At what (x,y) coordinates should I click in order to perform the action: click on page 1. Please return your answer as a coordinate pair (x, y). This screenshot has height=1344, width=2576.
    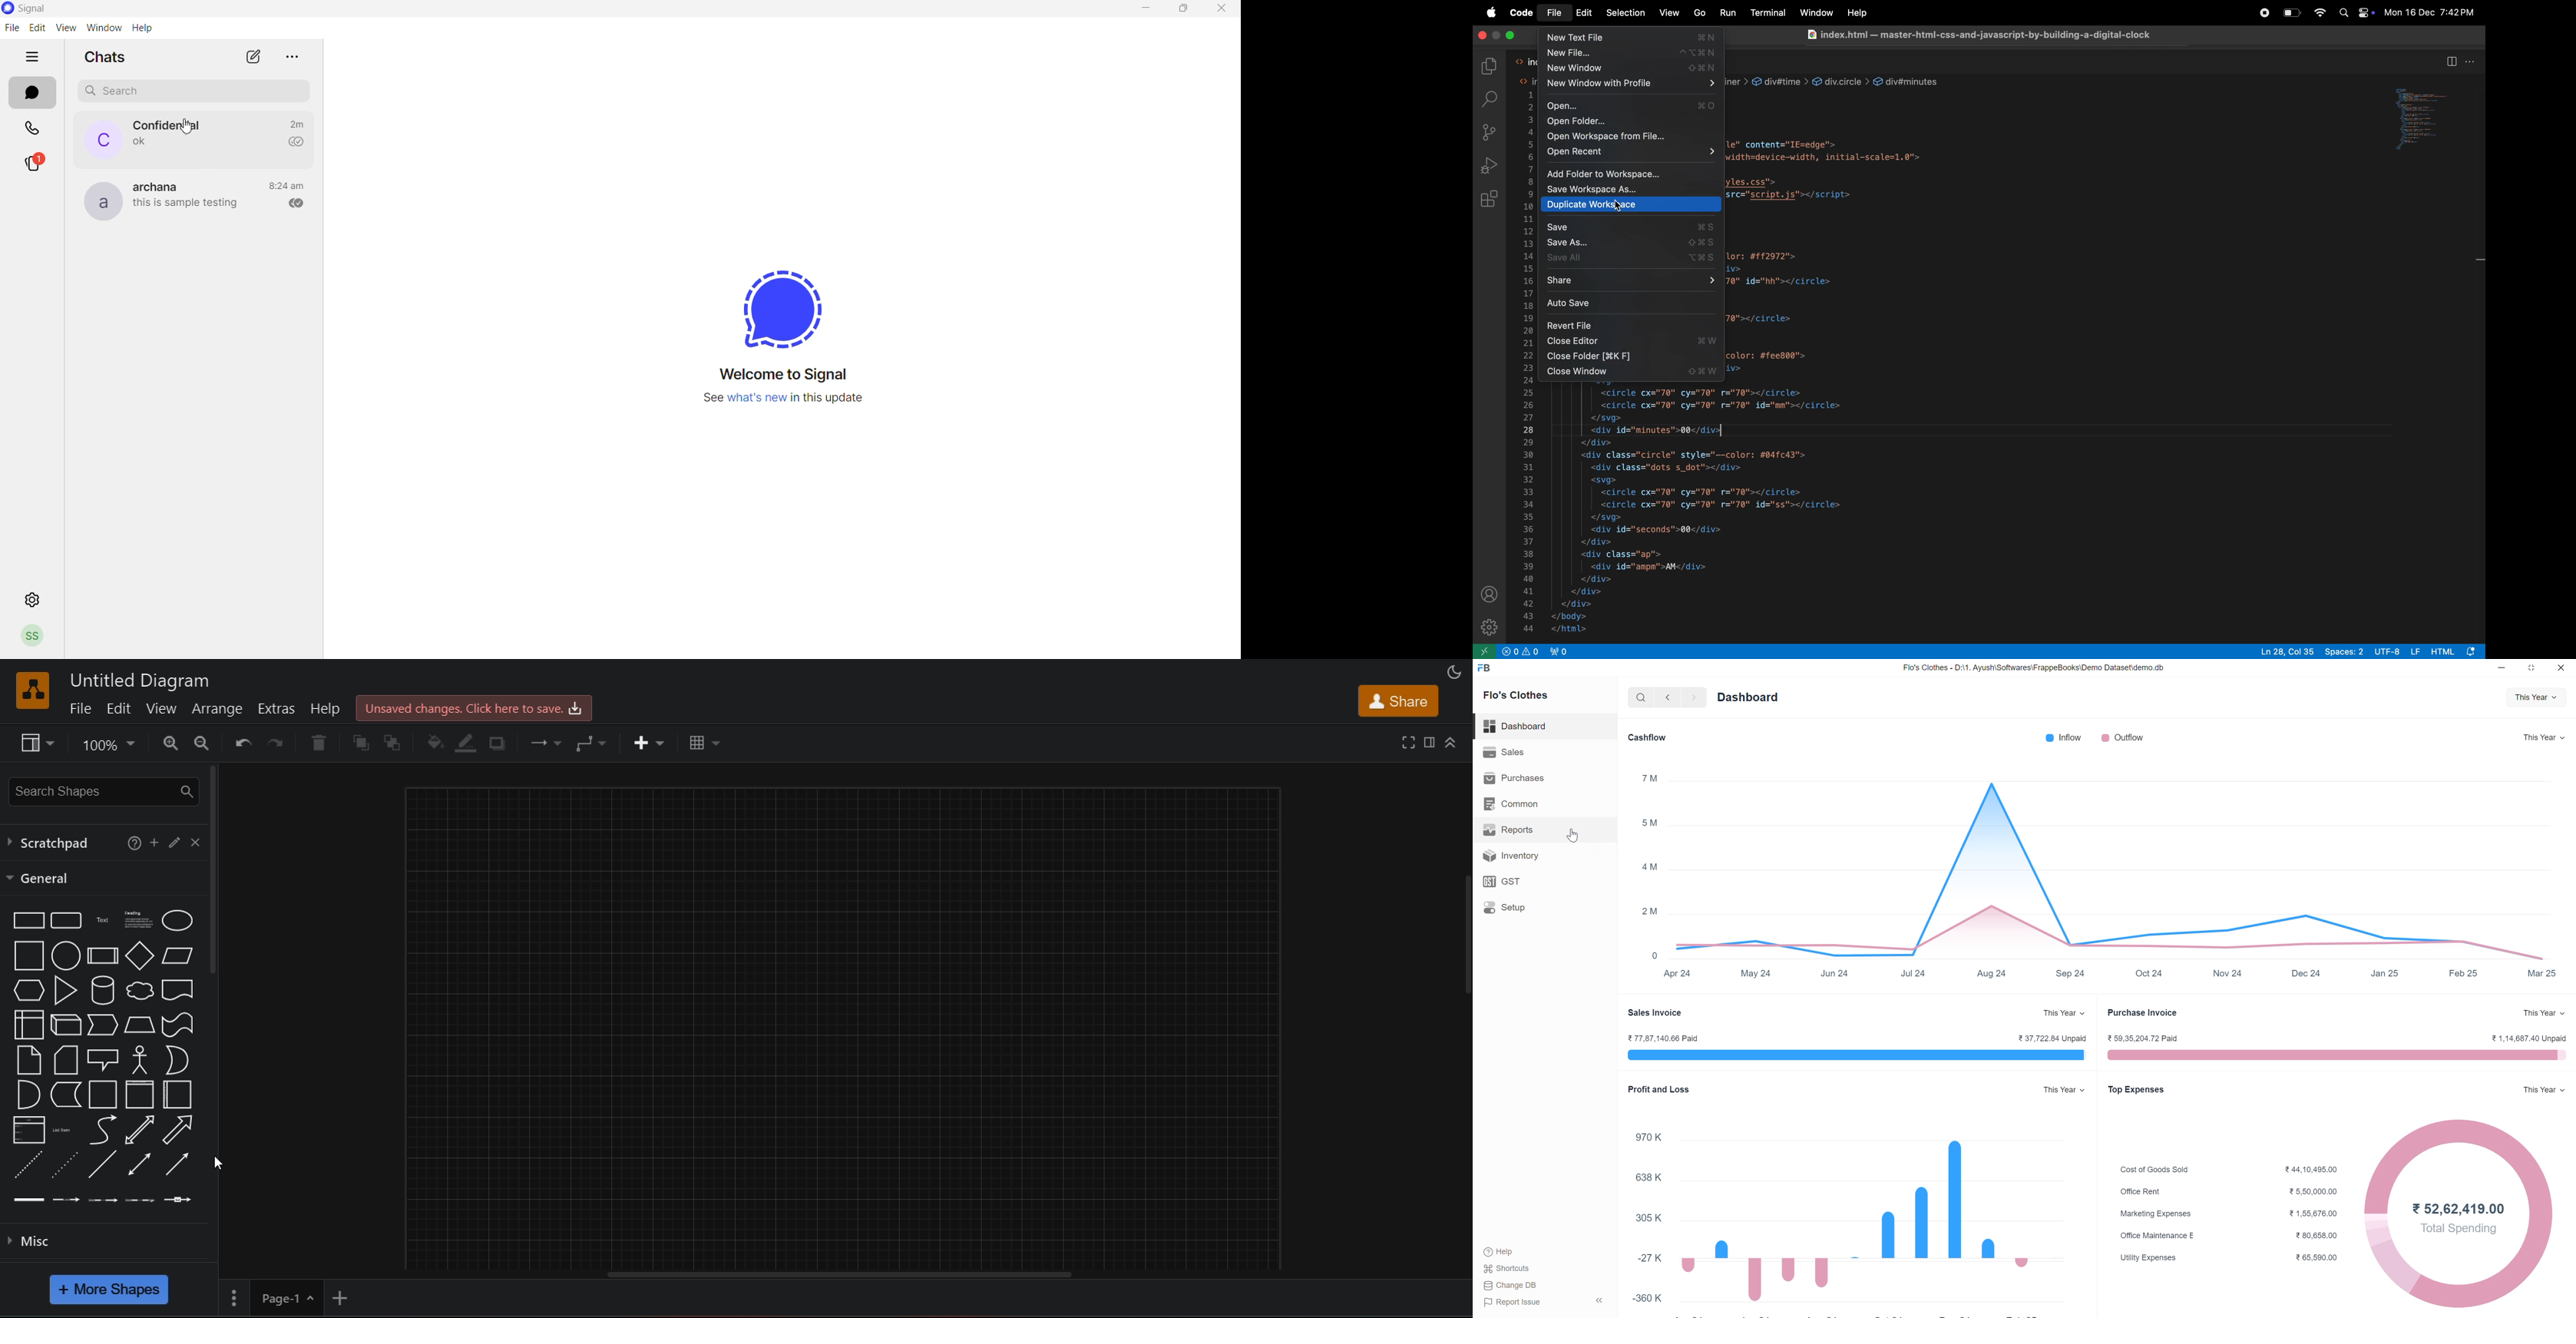
    Looking at the image, I should click on (272, 1297).